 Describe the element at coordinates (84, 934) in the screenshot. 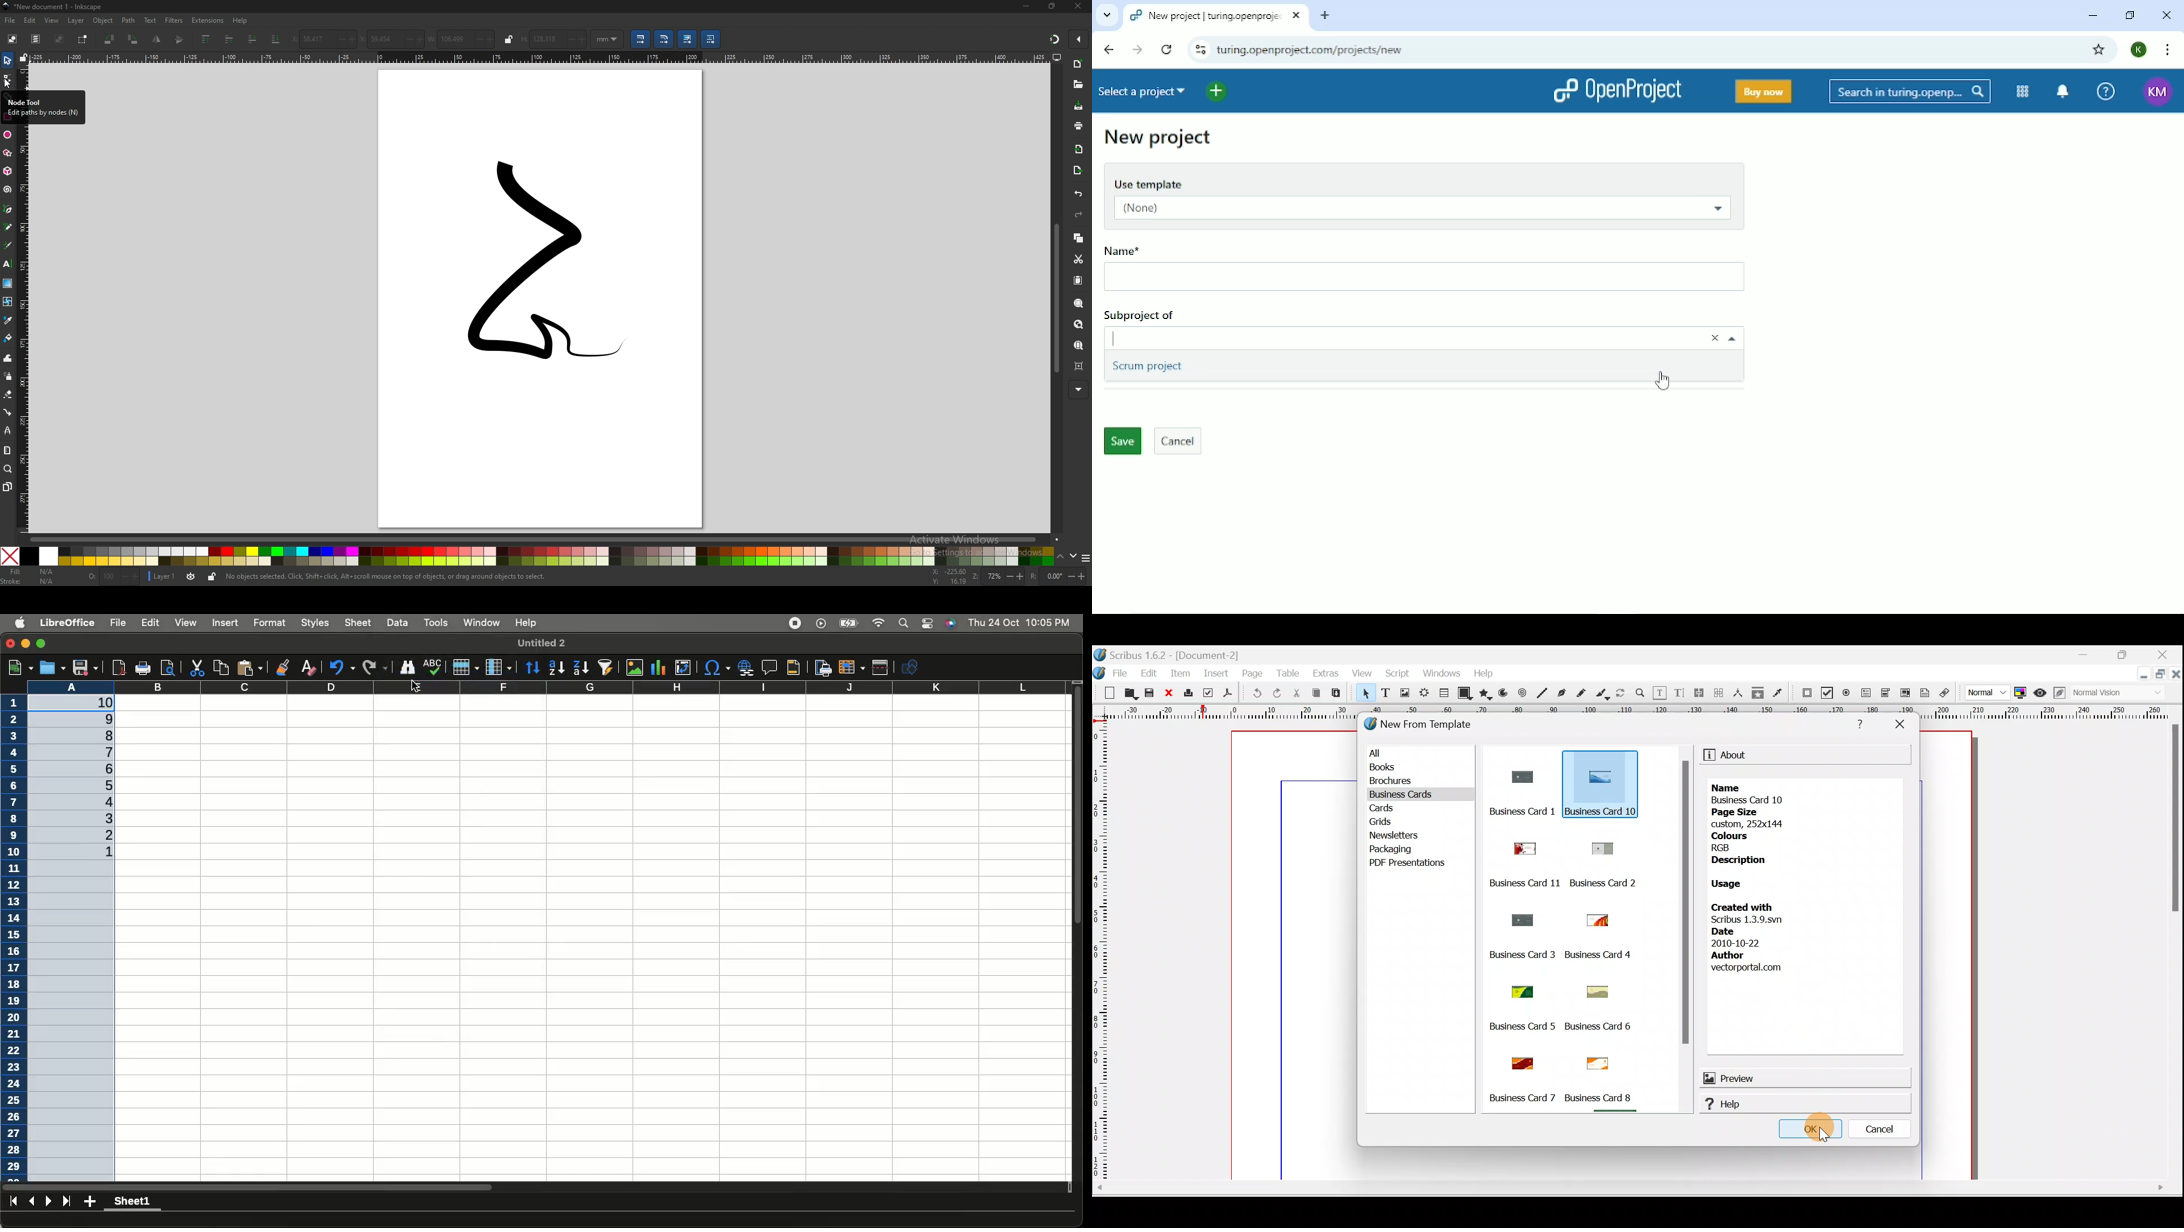

I see `Descending order` at that location.